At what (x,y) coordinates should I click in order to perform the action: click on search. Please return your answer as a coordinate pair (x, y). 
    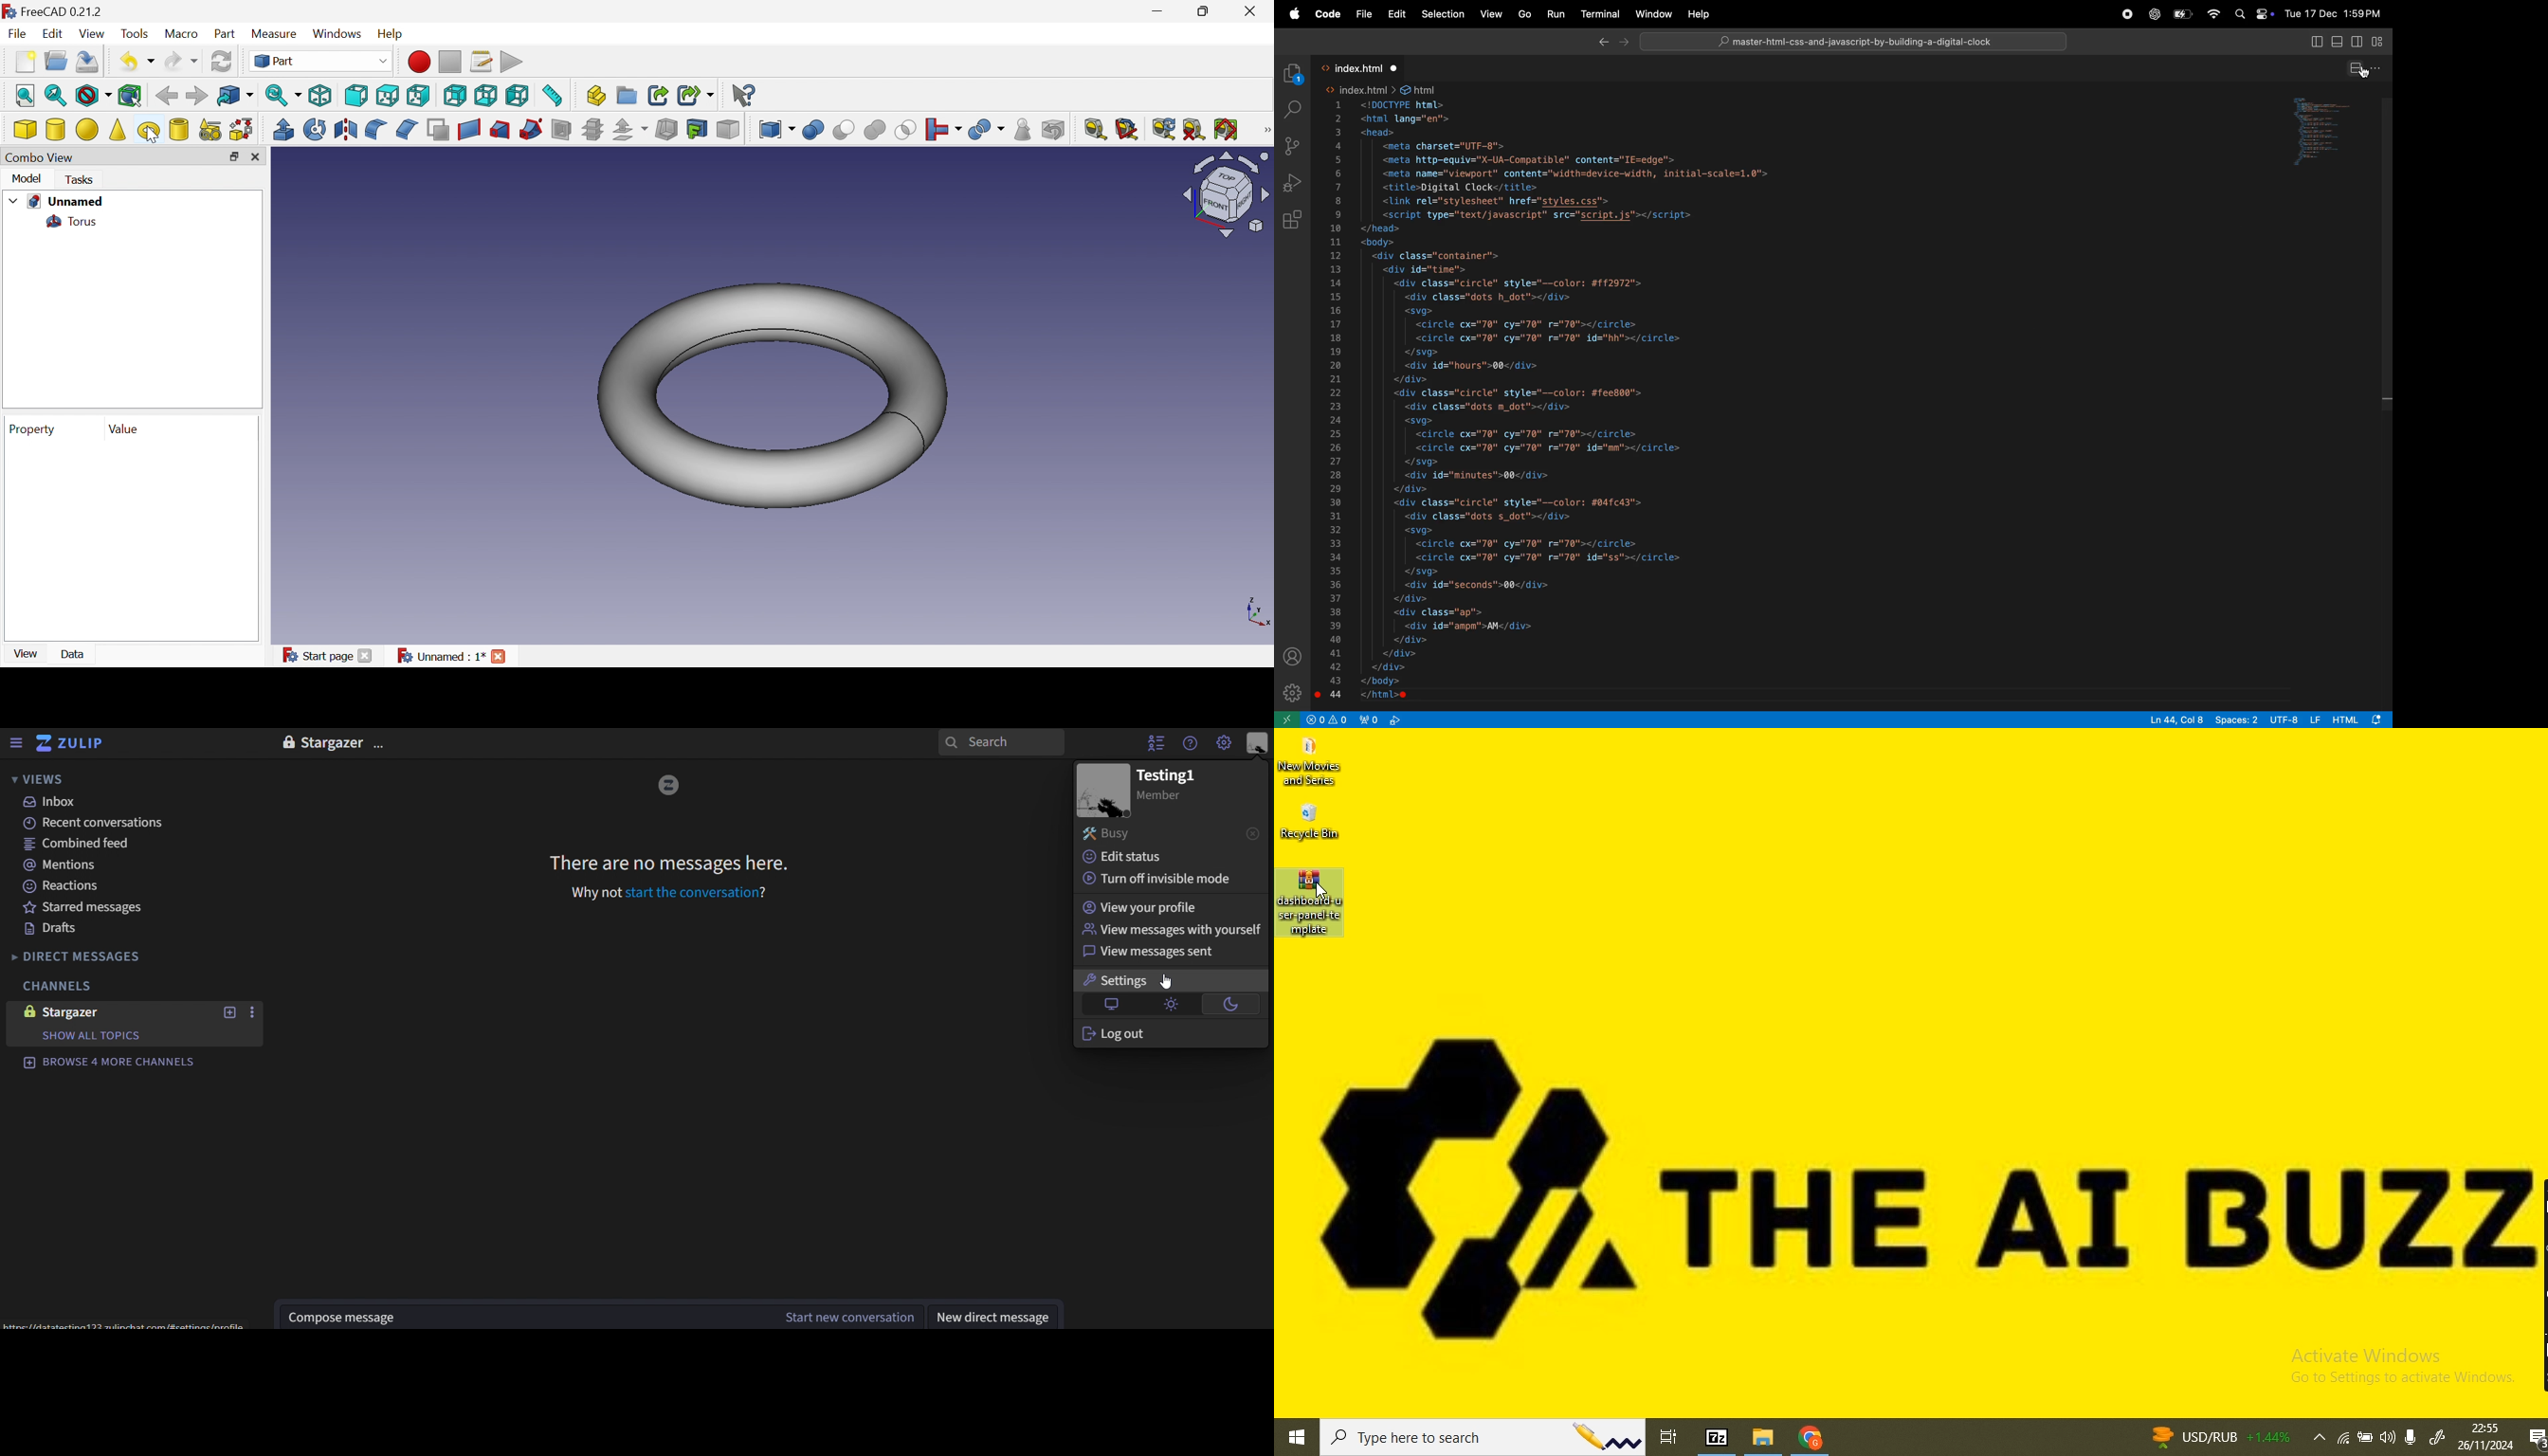
    Looking at the image, I should click on (1003, 742).